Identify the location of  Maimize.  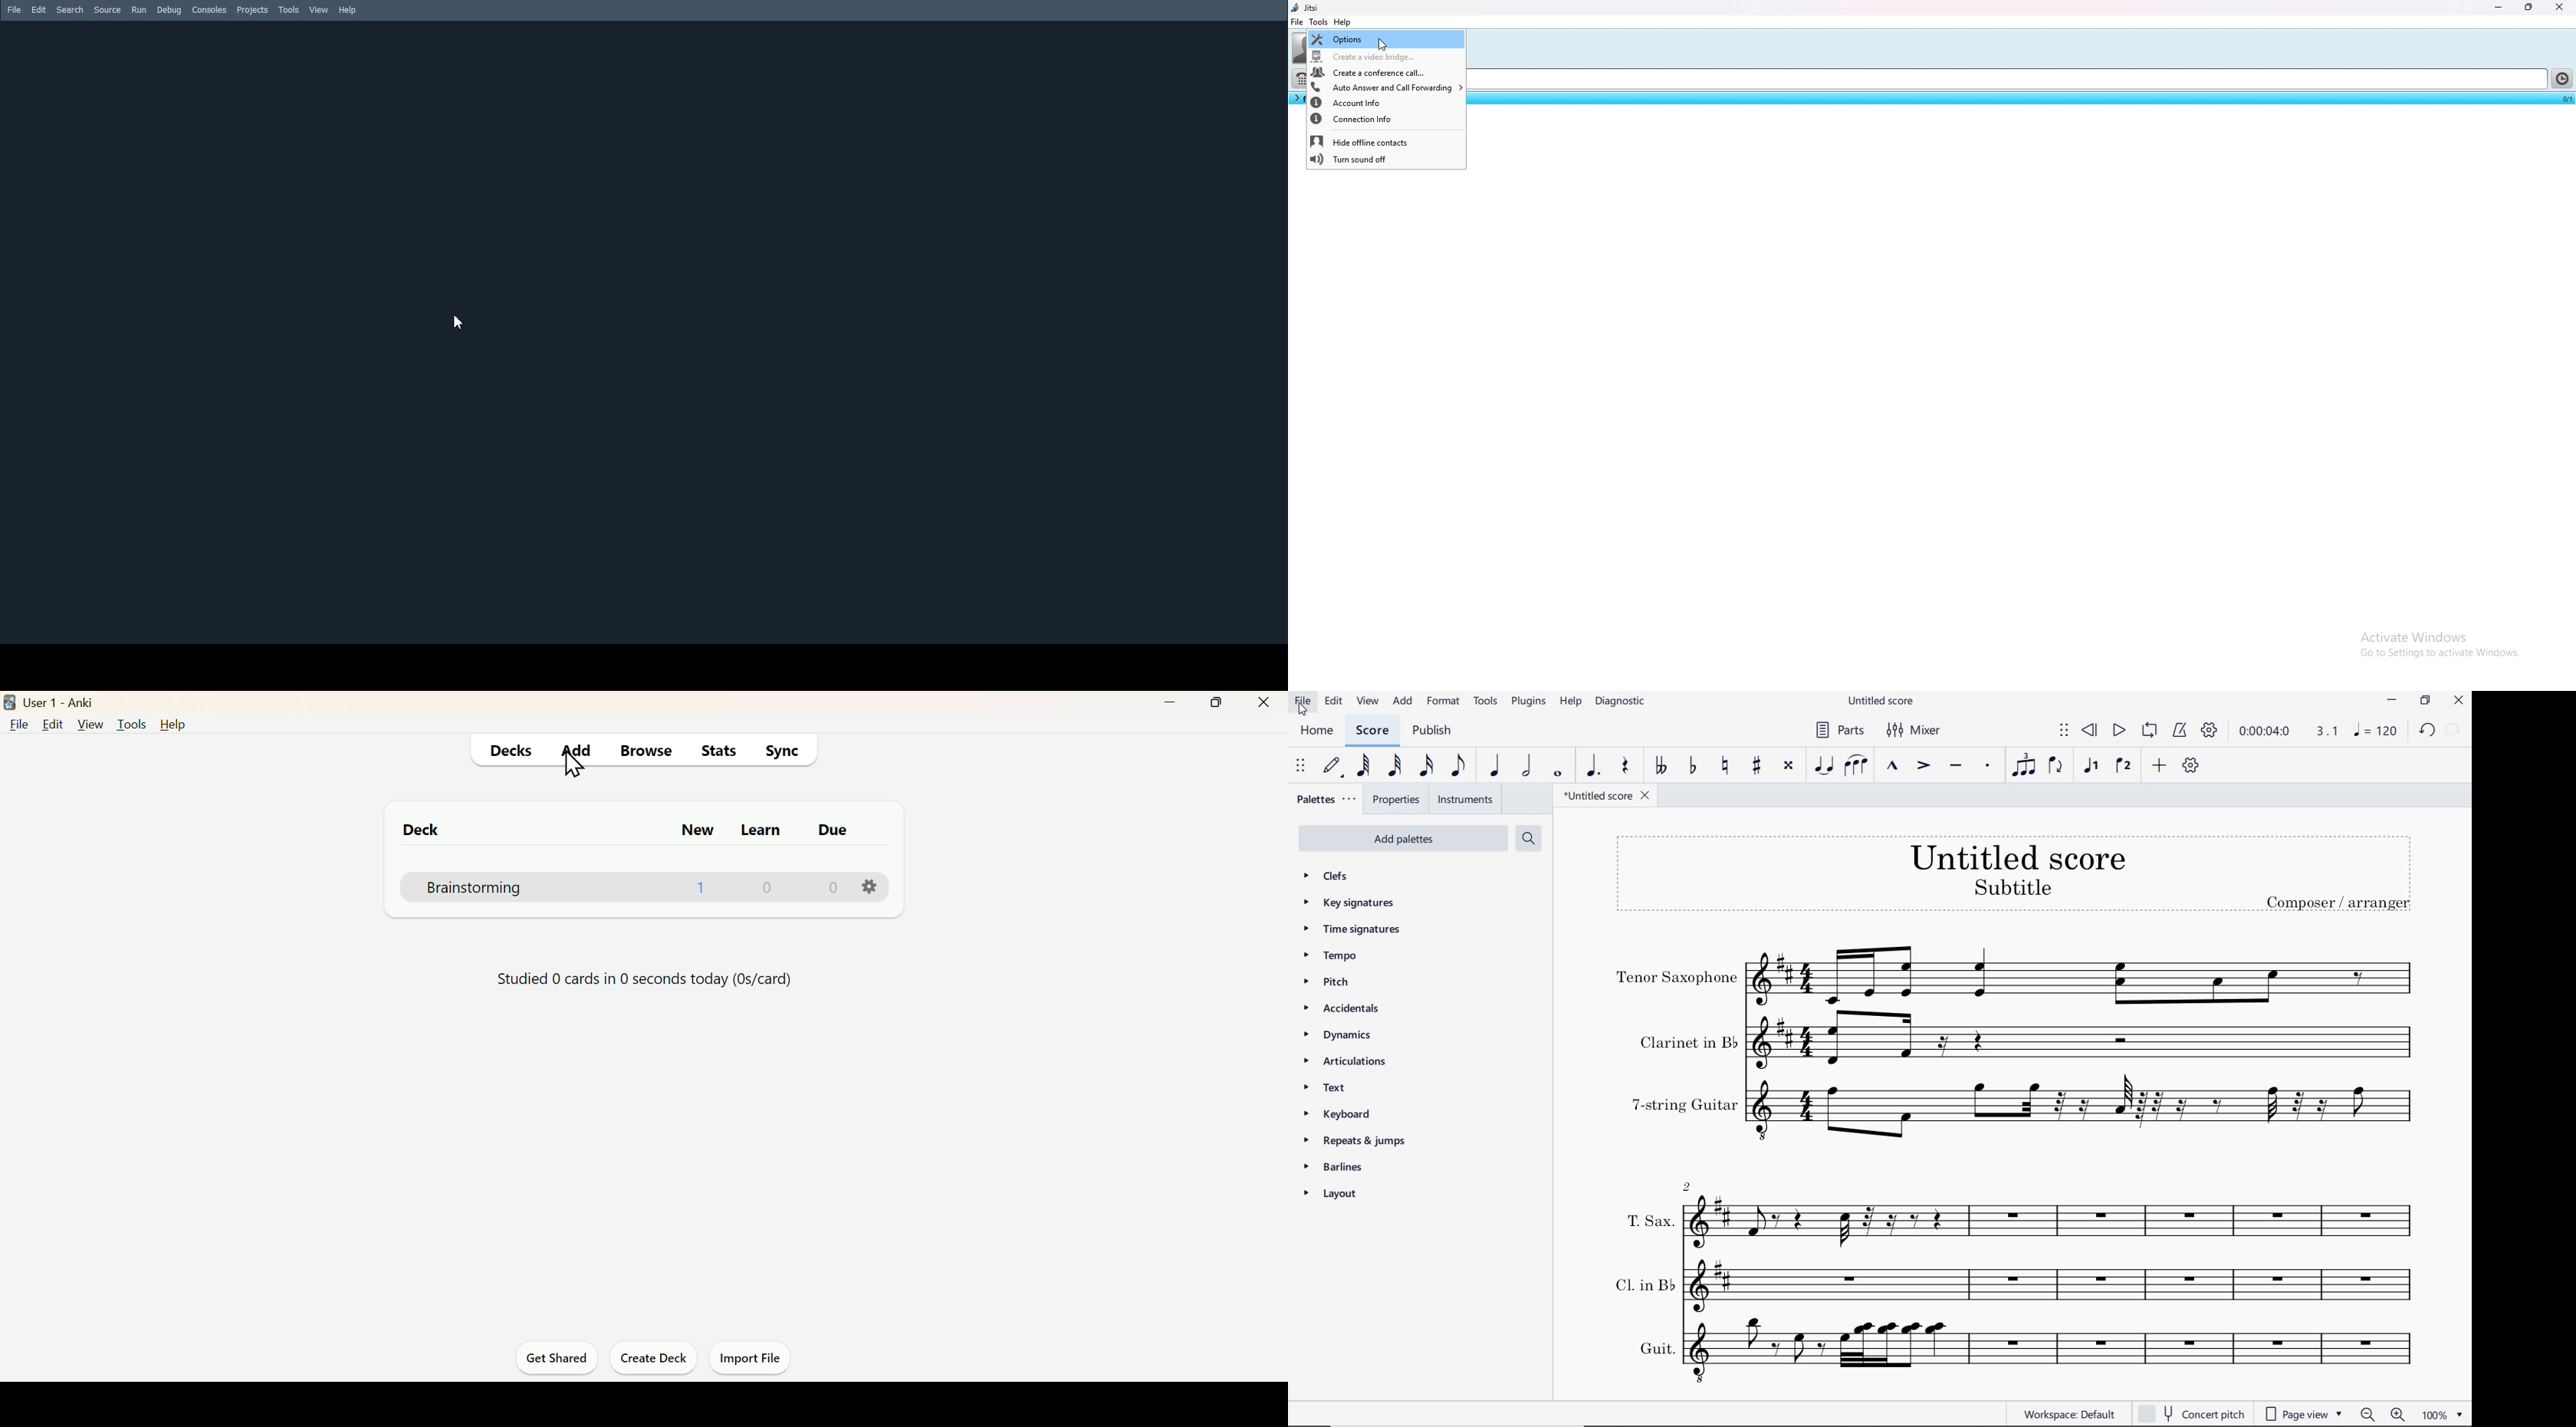
(1220, 705).